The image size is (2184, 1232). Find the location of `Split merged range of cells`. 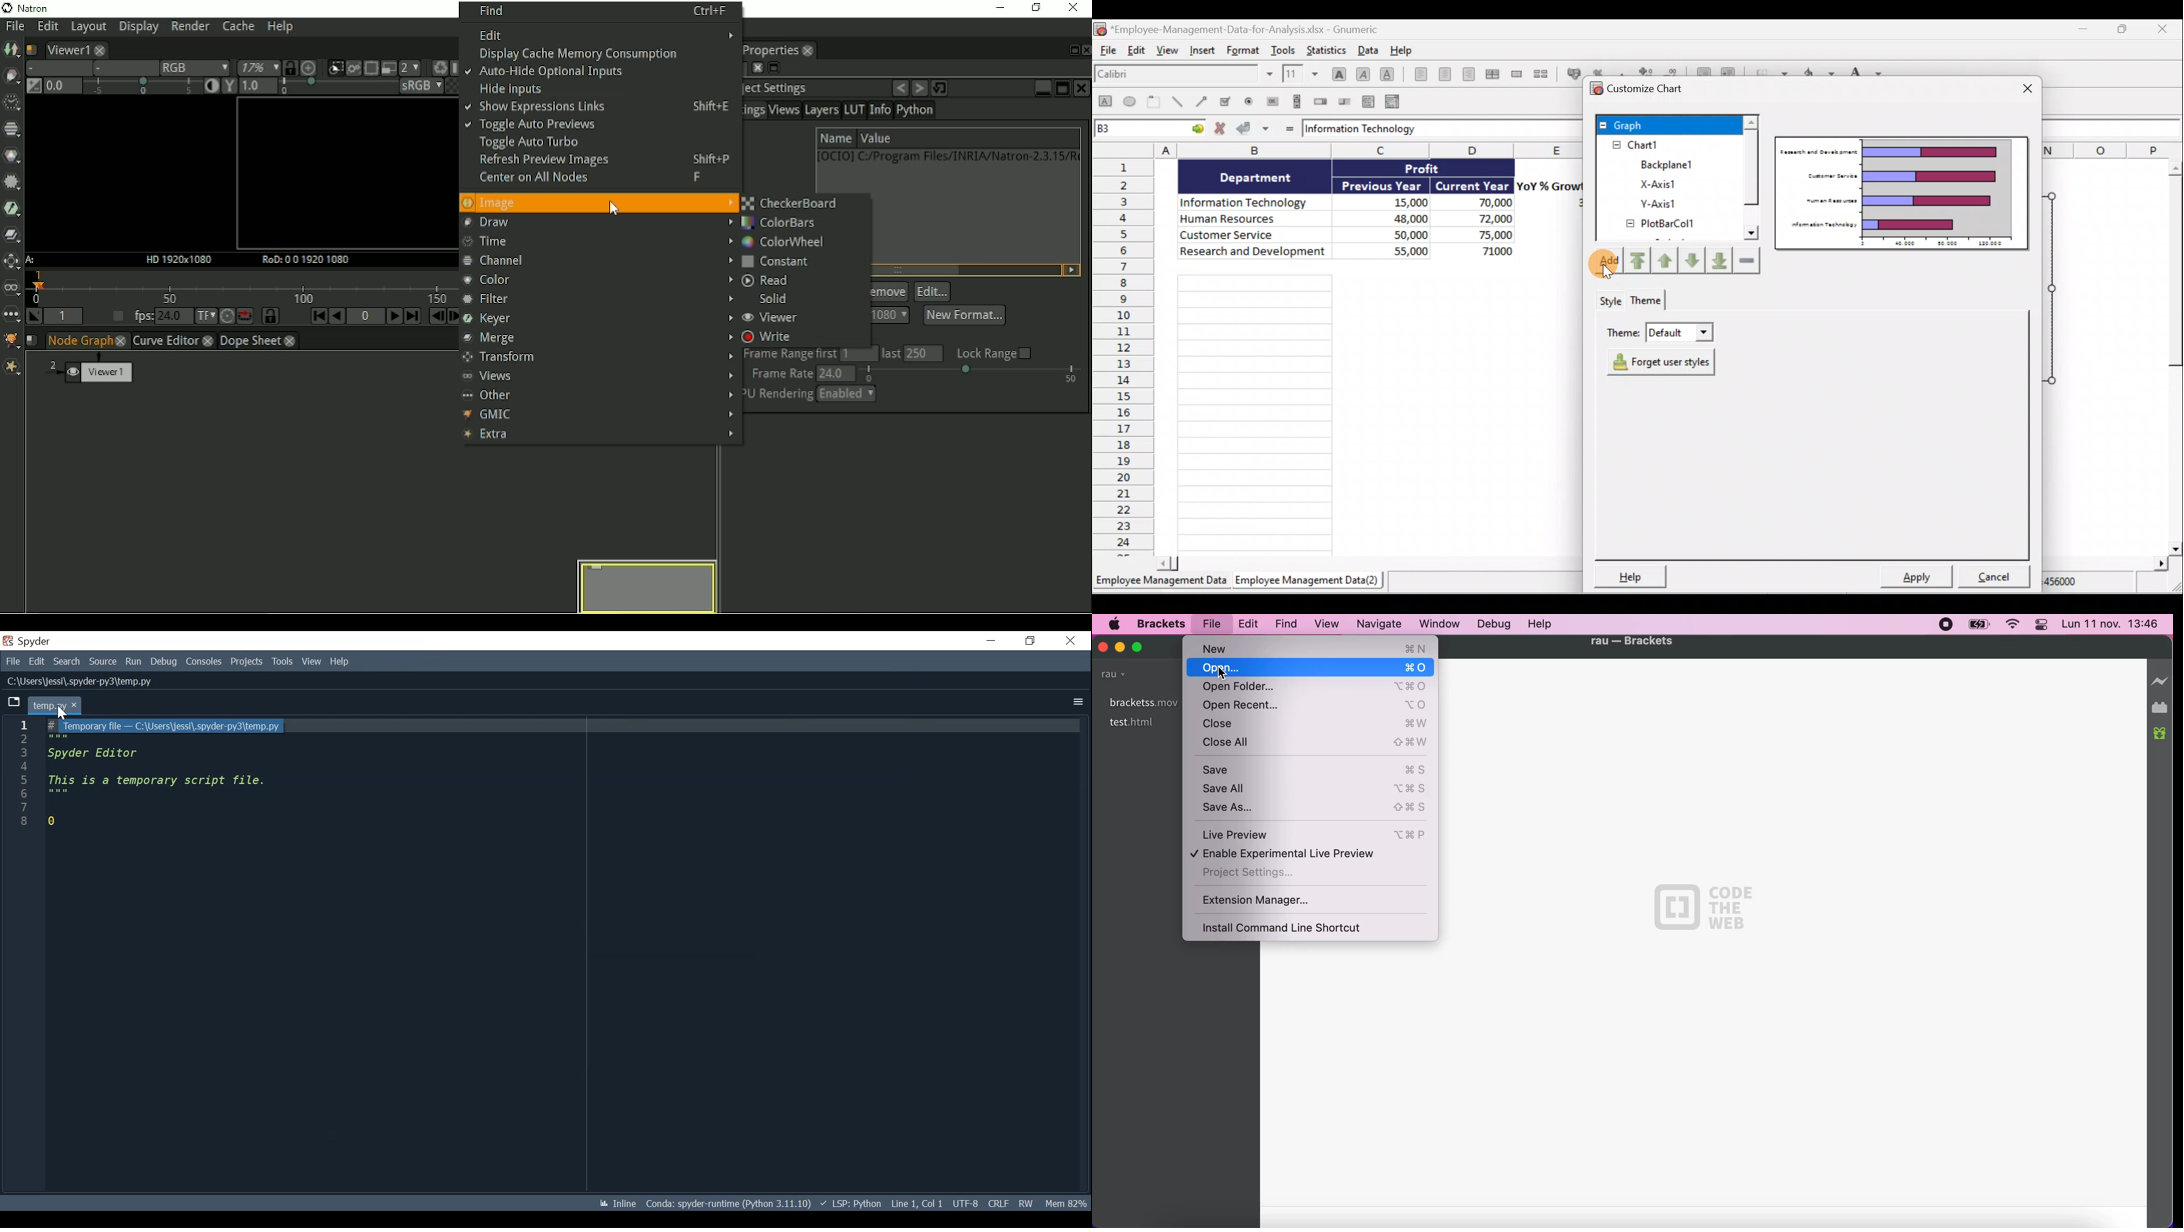

Split merged range of cells is located at coordinates (1541, 73).